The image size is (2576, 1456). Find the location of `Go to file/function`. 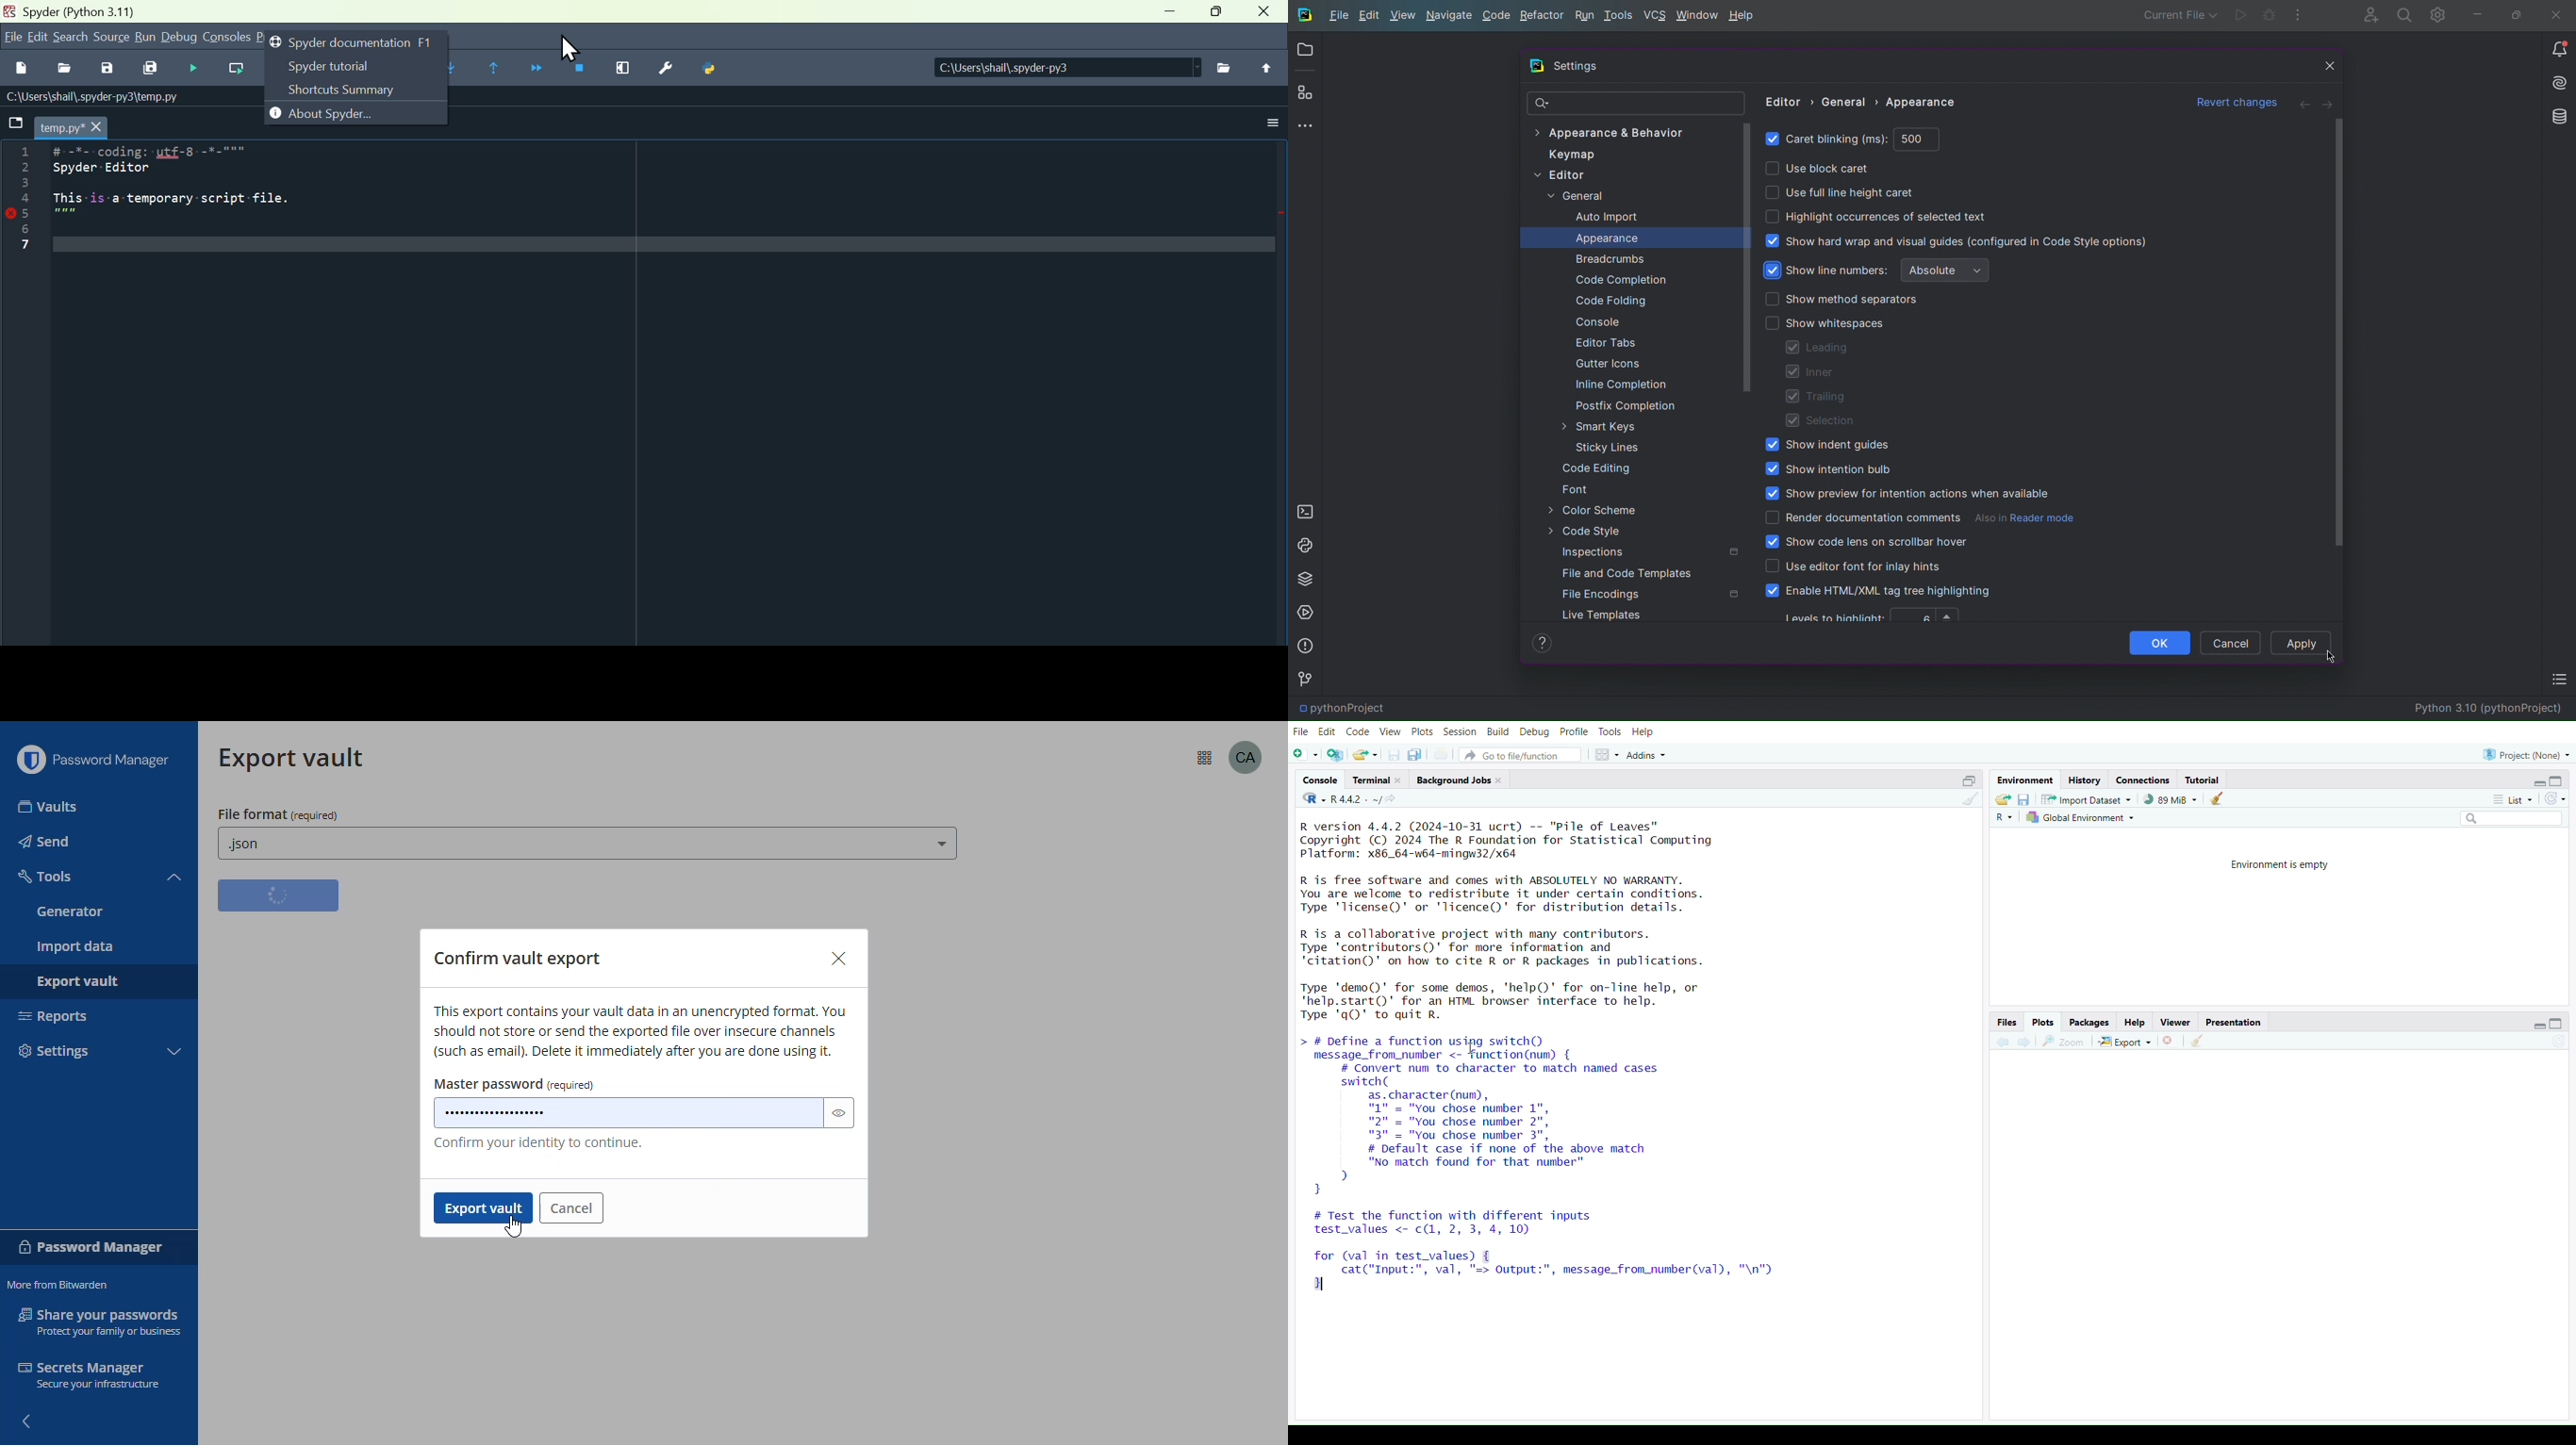

Go to file/function is located at coordinates (1520, 755).